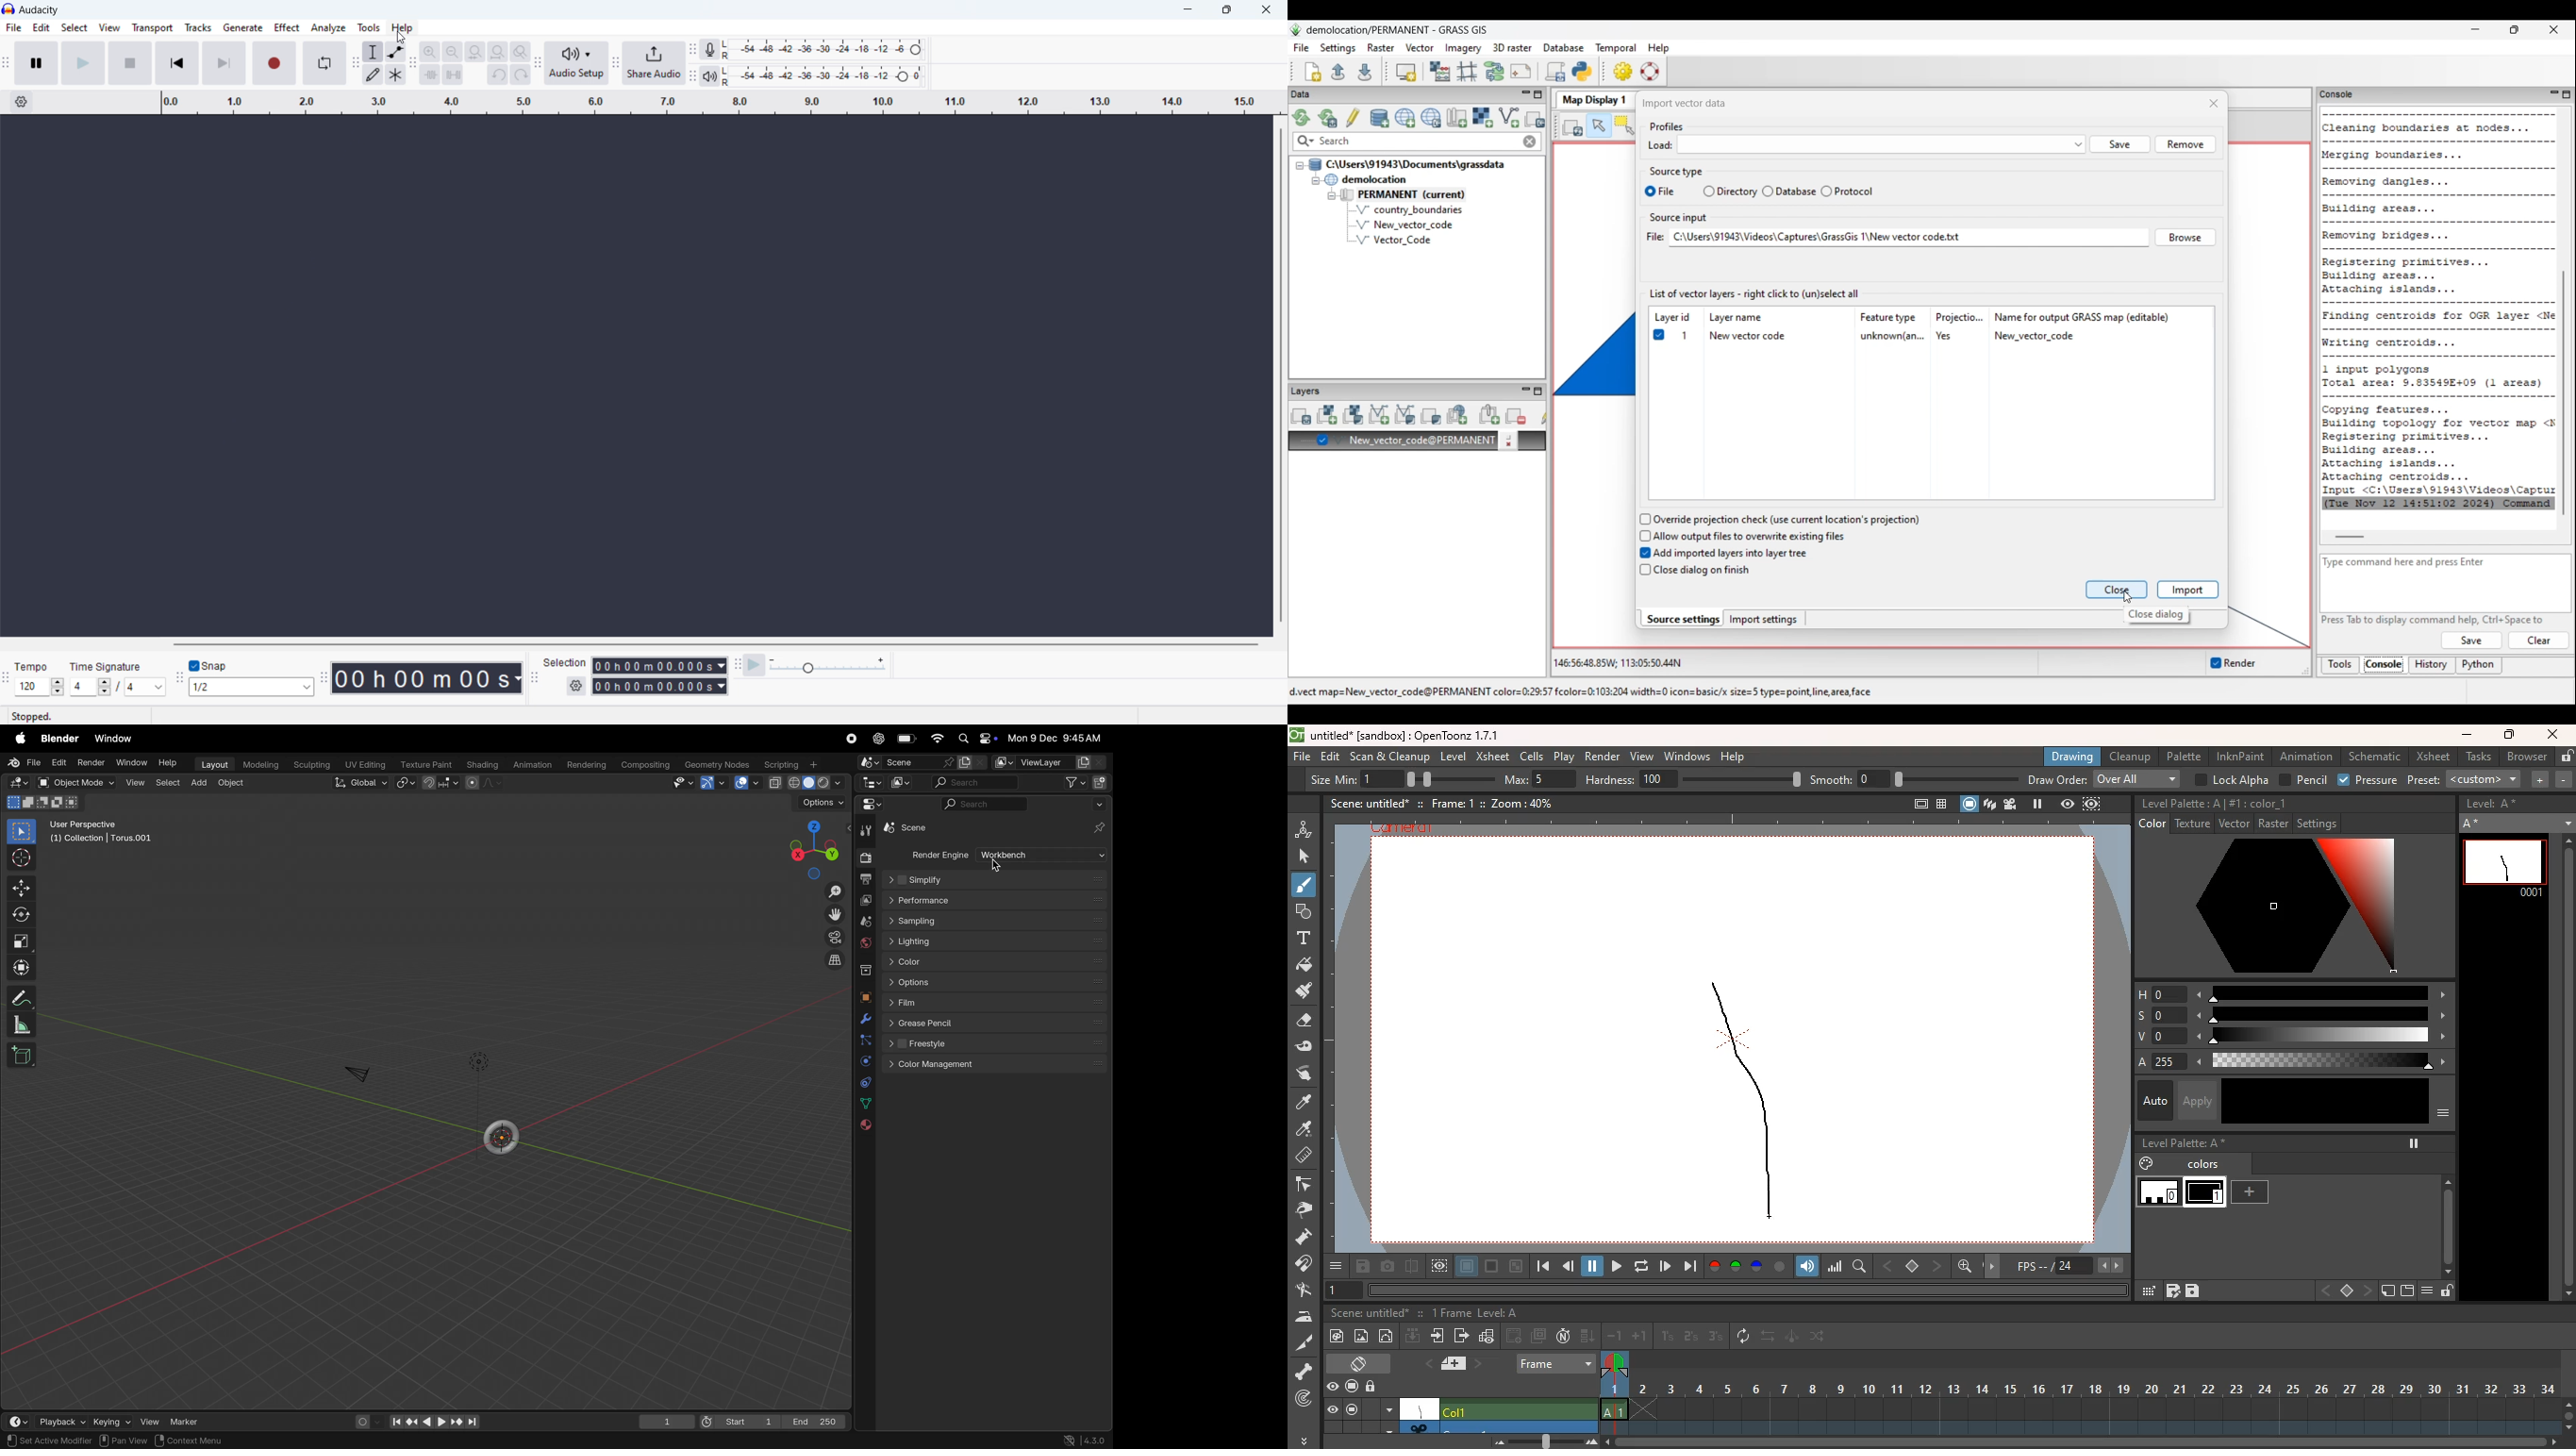 The width and height of the screenshot is (2576, 1456). Describe the element at coordinates (41, 28) in the screenshot. I see `edit` at that location.